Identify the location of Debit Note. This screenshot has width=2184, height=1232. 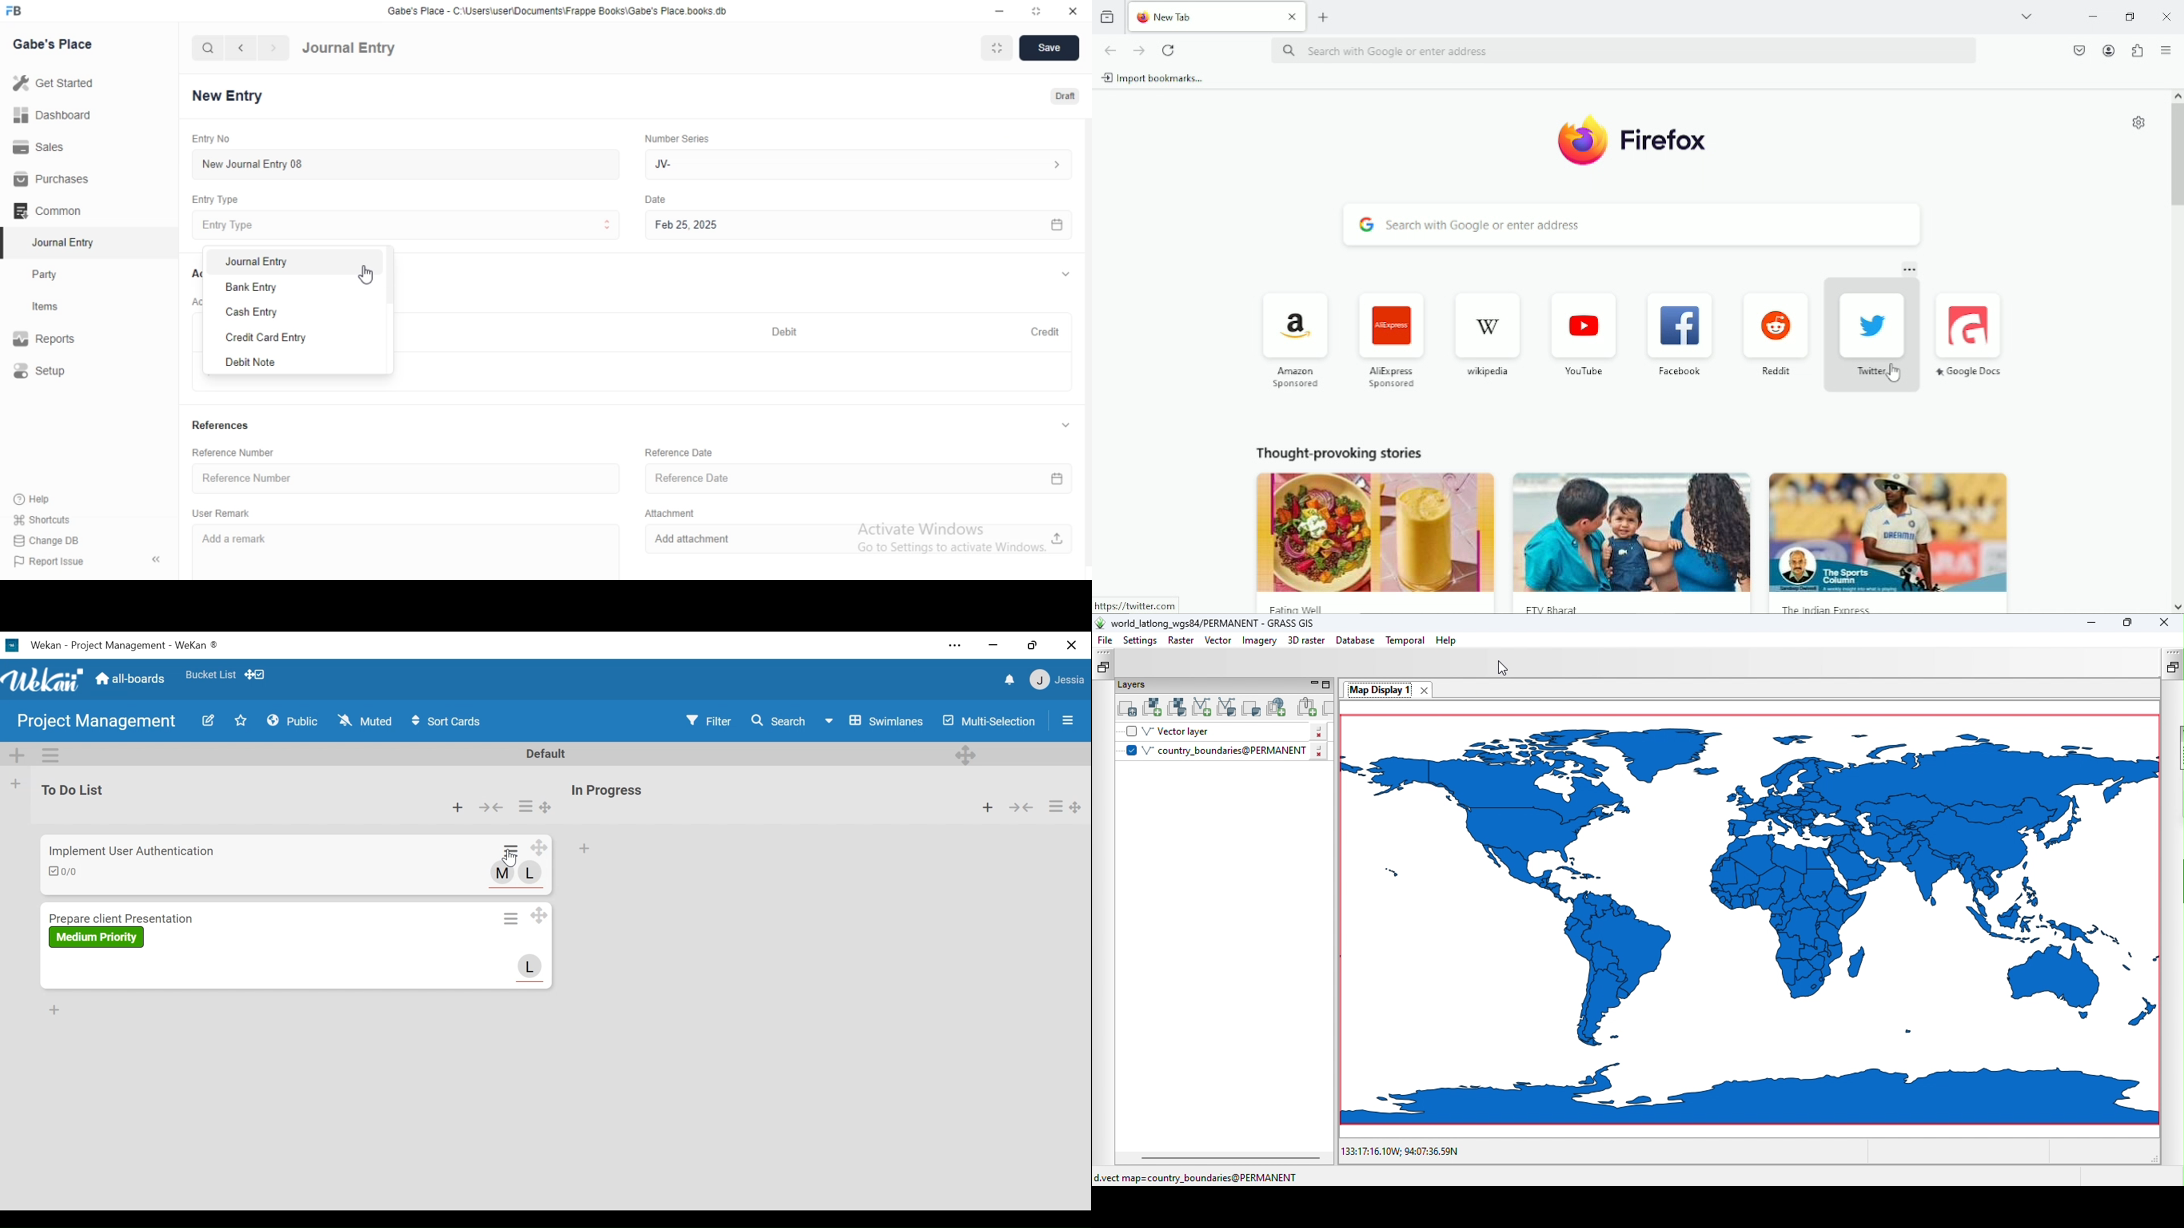
(293, 363).